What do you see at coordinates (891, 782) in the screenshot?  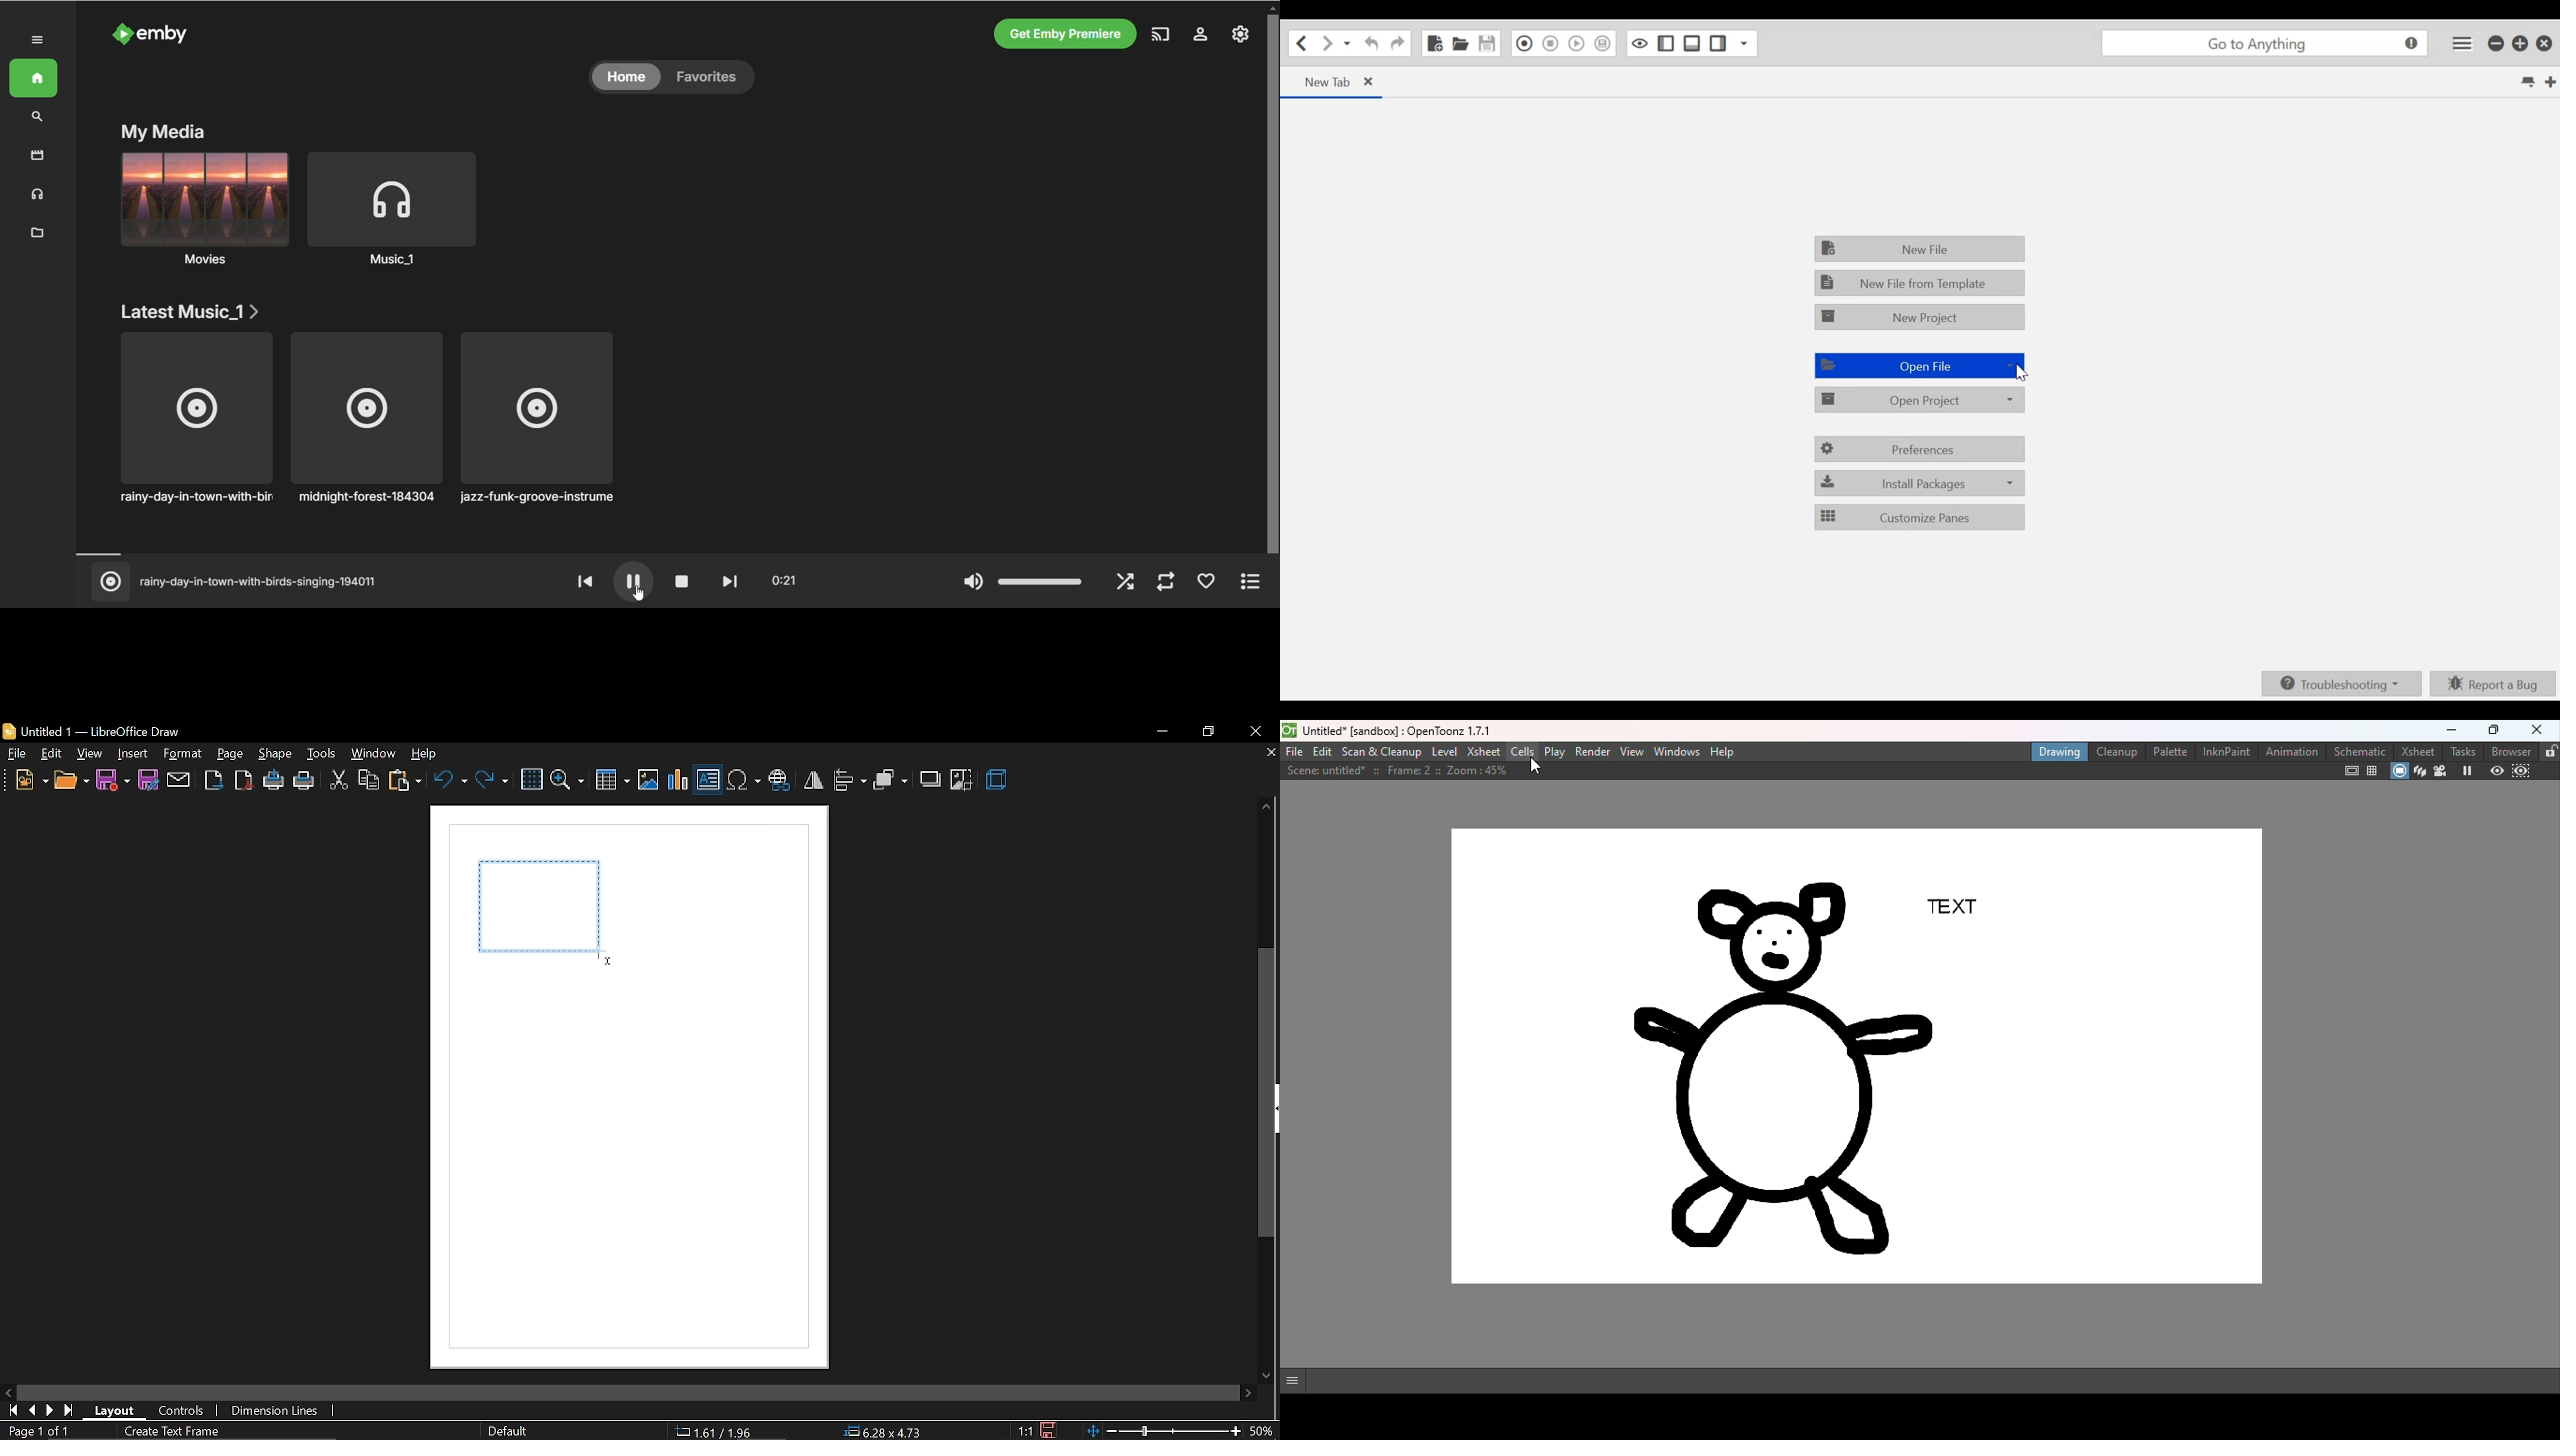 I see `arrange` at bounding box center [891, 782].